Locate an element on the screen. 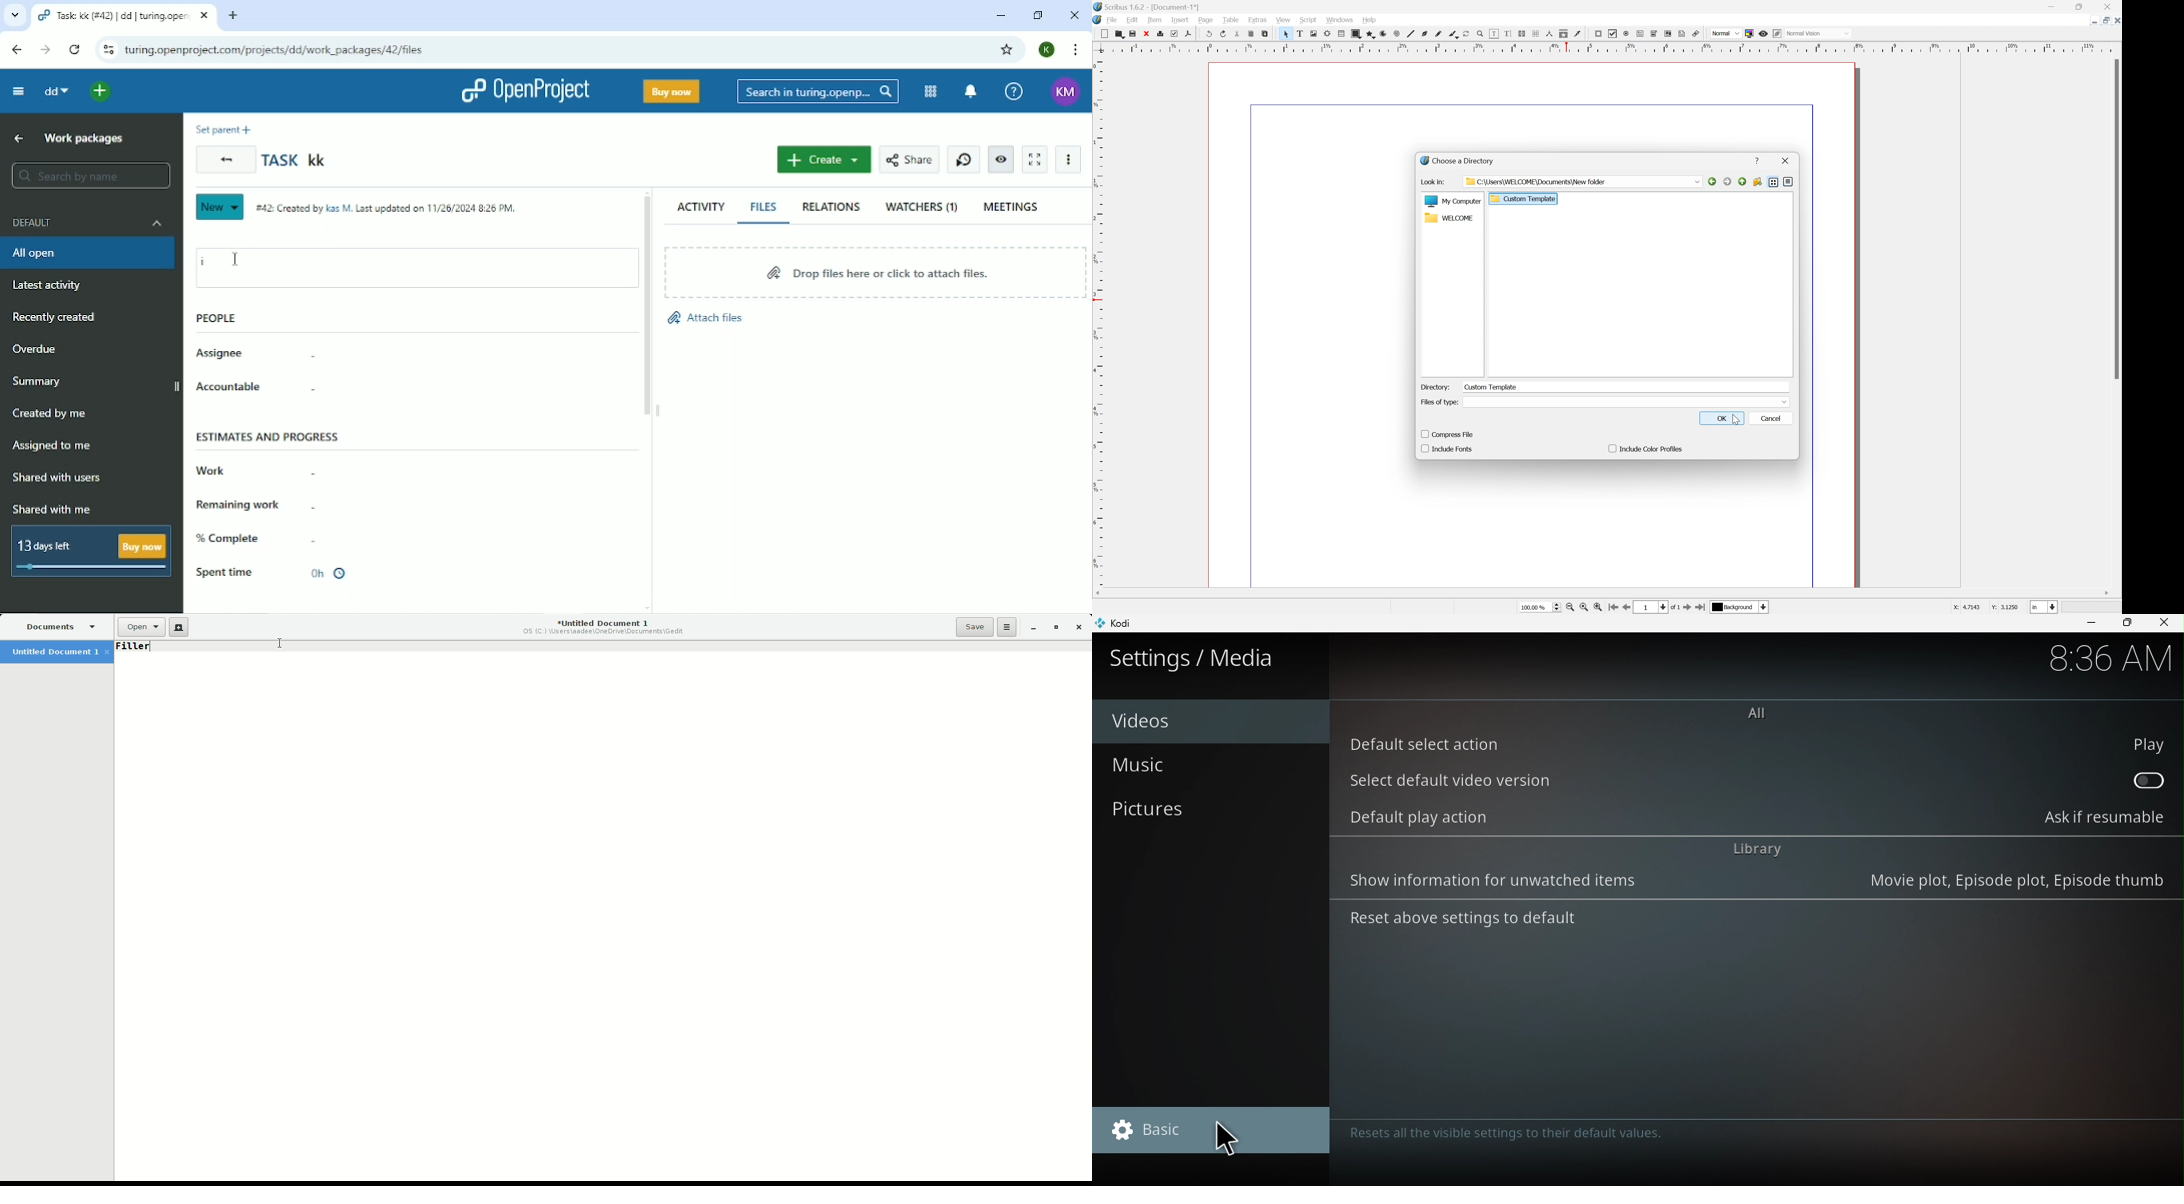  welcome is located at coordinates (1448, 220).